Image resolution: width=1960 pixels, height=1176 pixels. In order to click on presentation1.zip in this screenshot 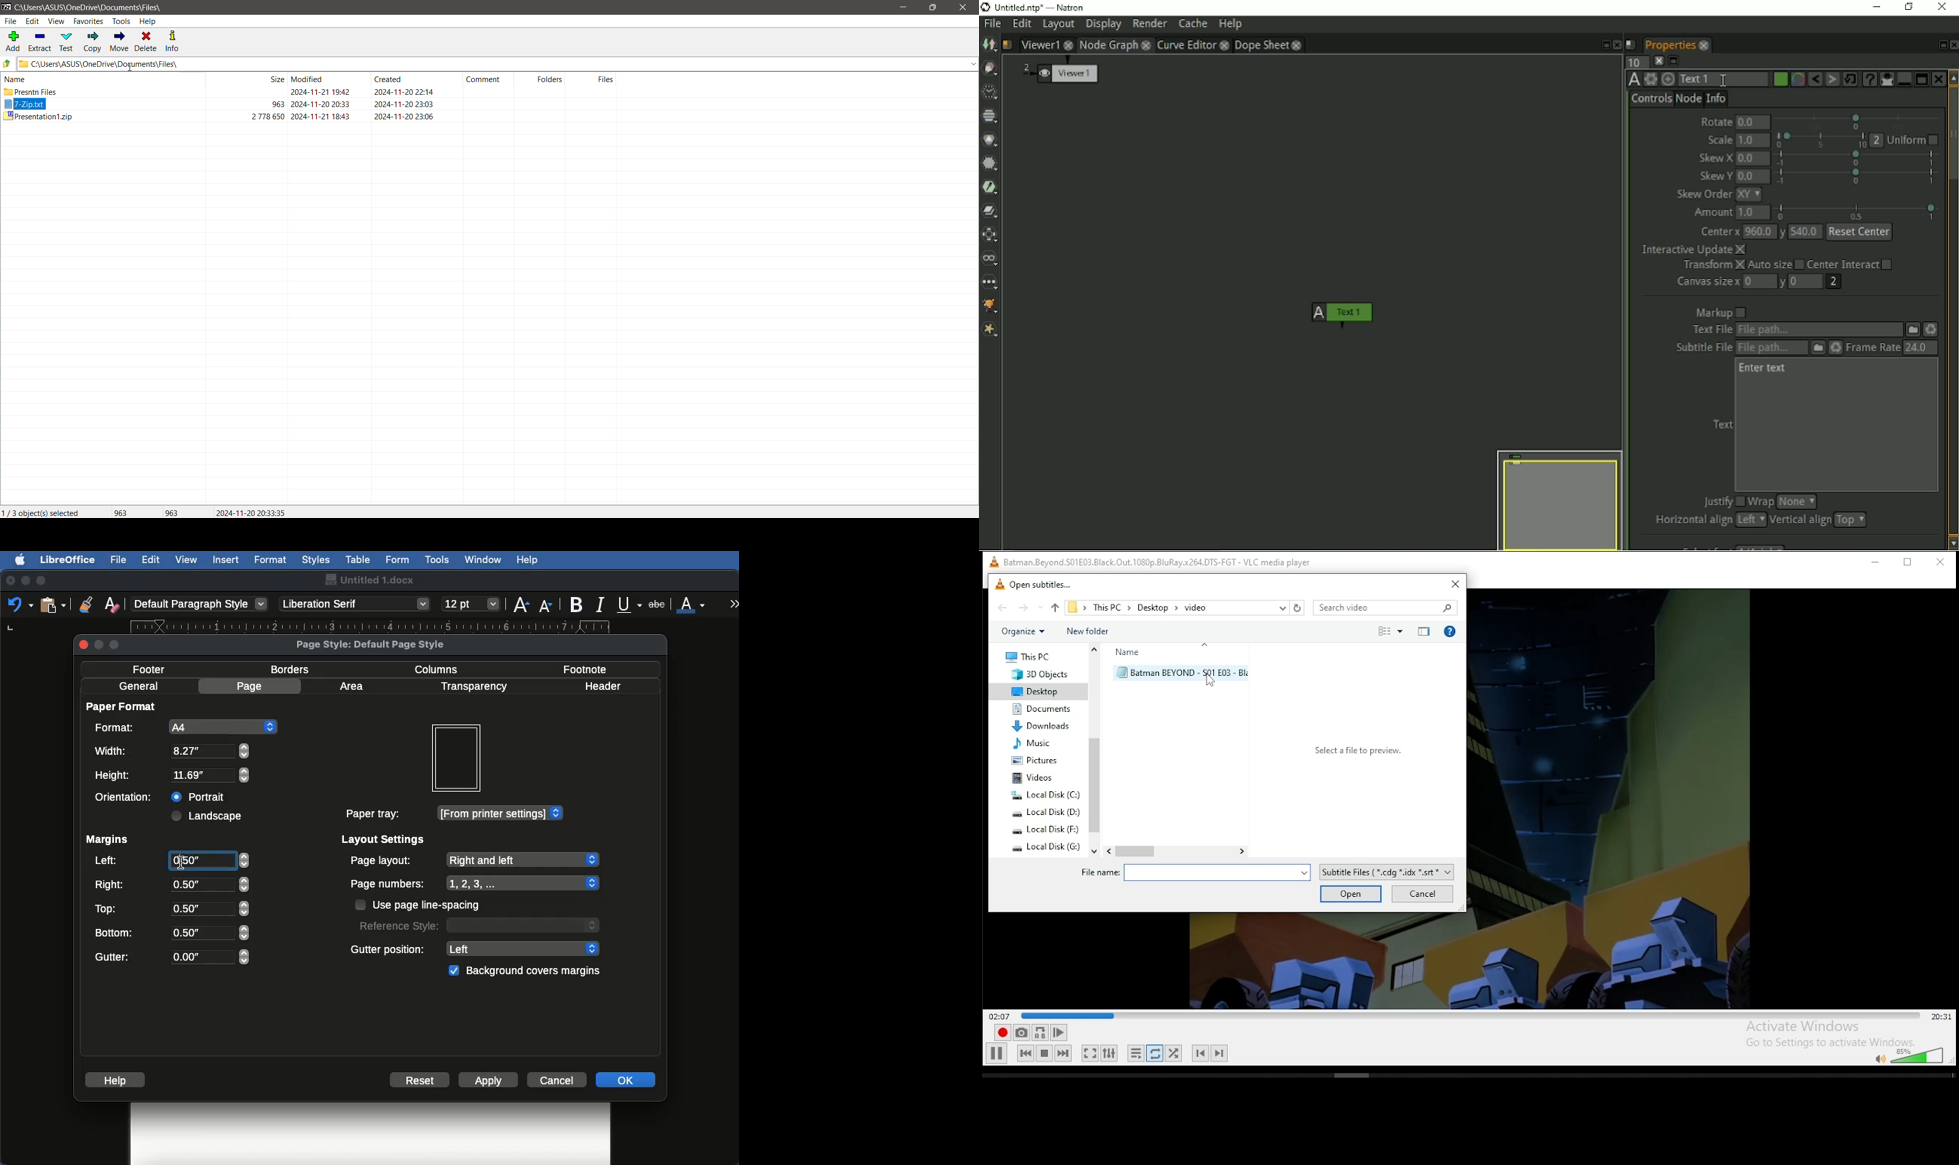, I will do `click(38, 116)`.